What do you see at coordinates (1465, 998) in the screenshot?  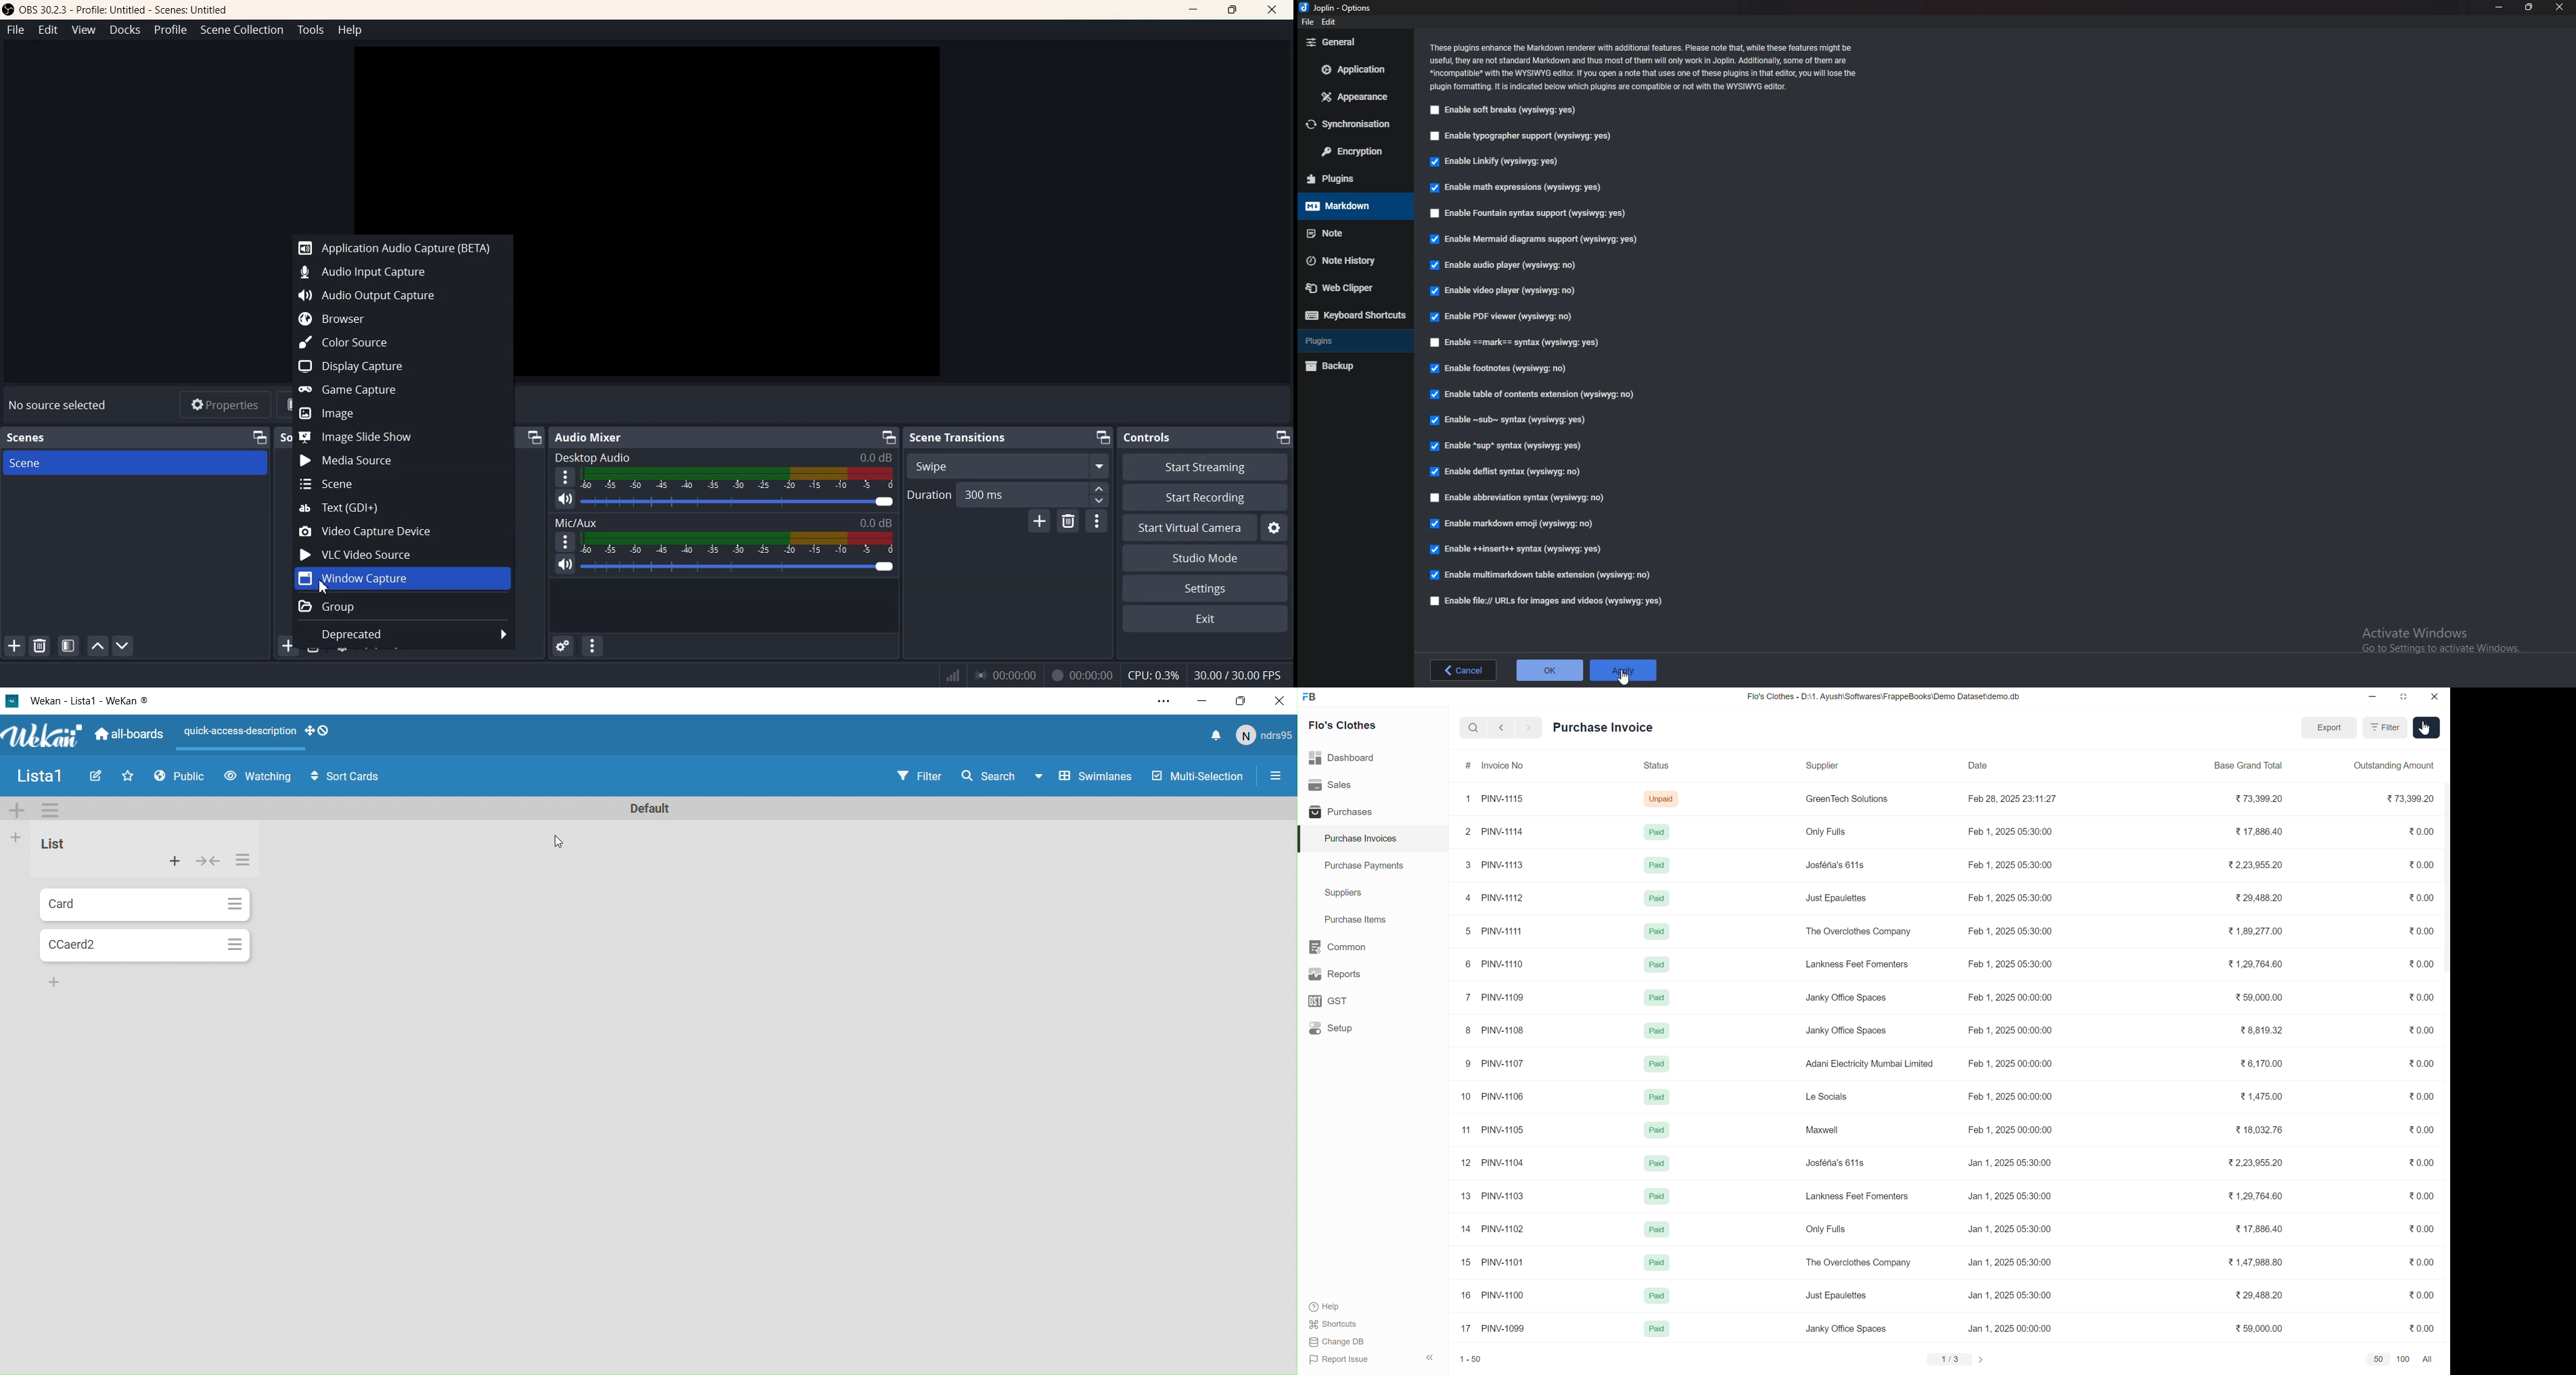 I see `7` at bounding box center [1465, 998].